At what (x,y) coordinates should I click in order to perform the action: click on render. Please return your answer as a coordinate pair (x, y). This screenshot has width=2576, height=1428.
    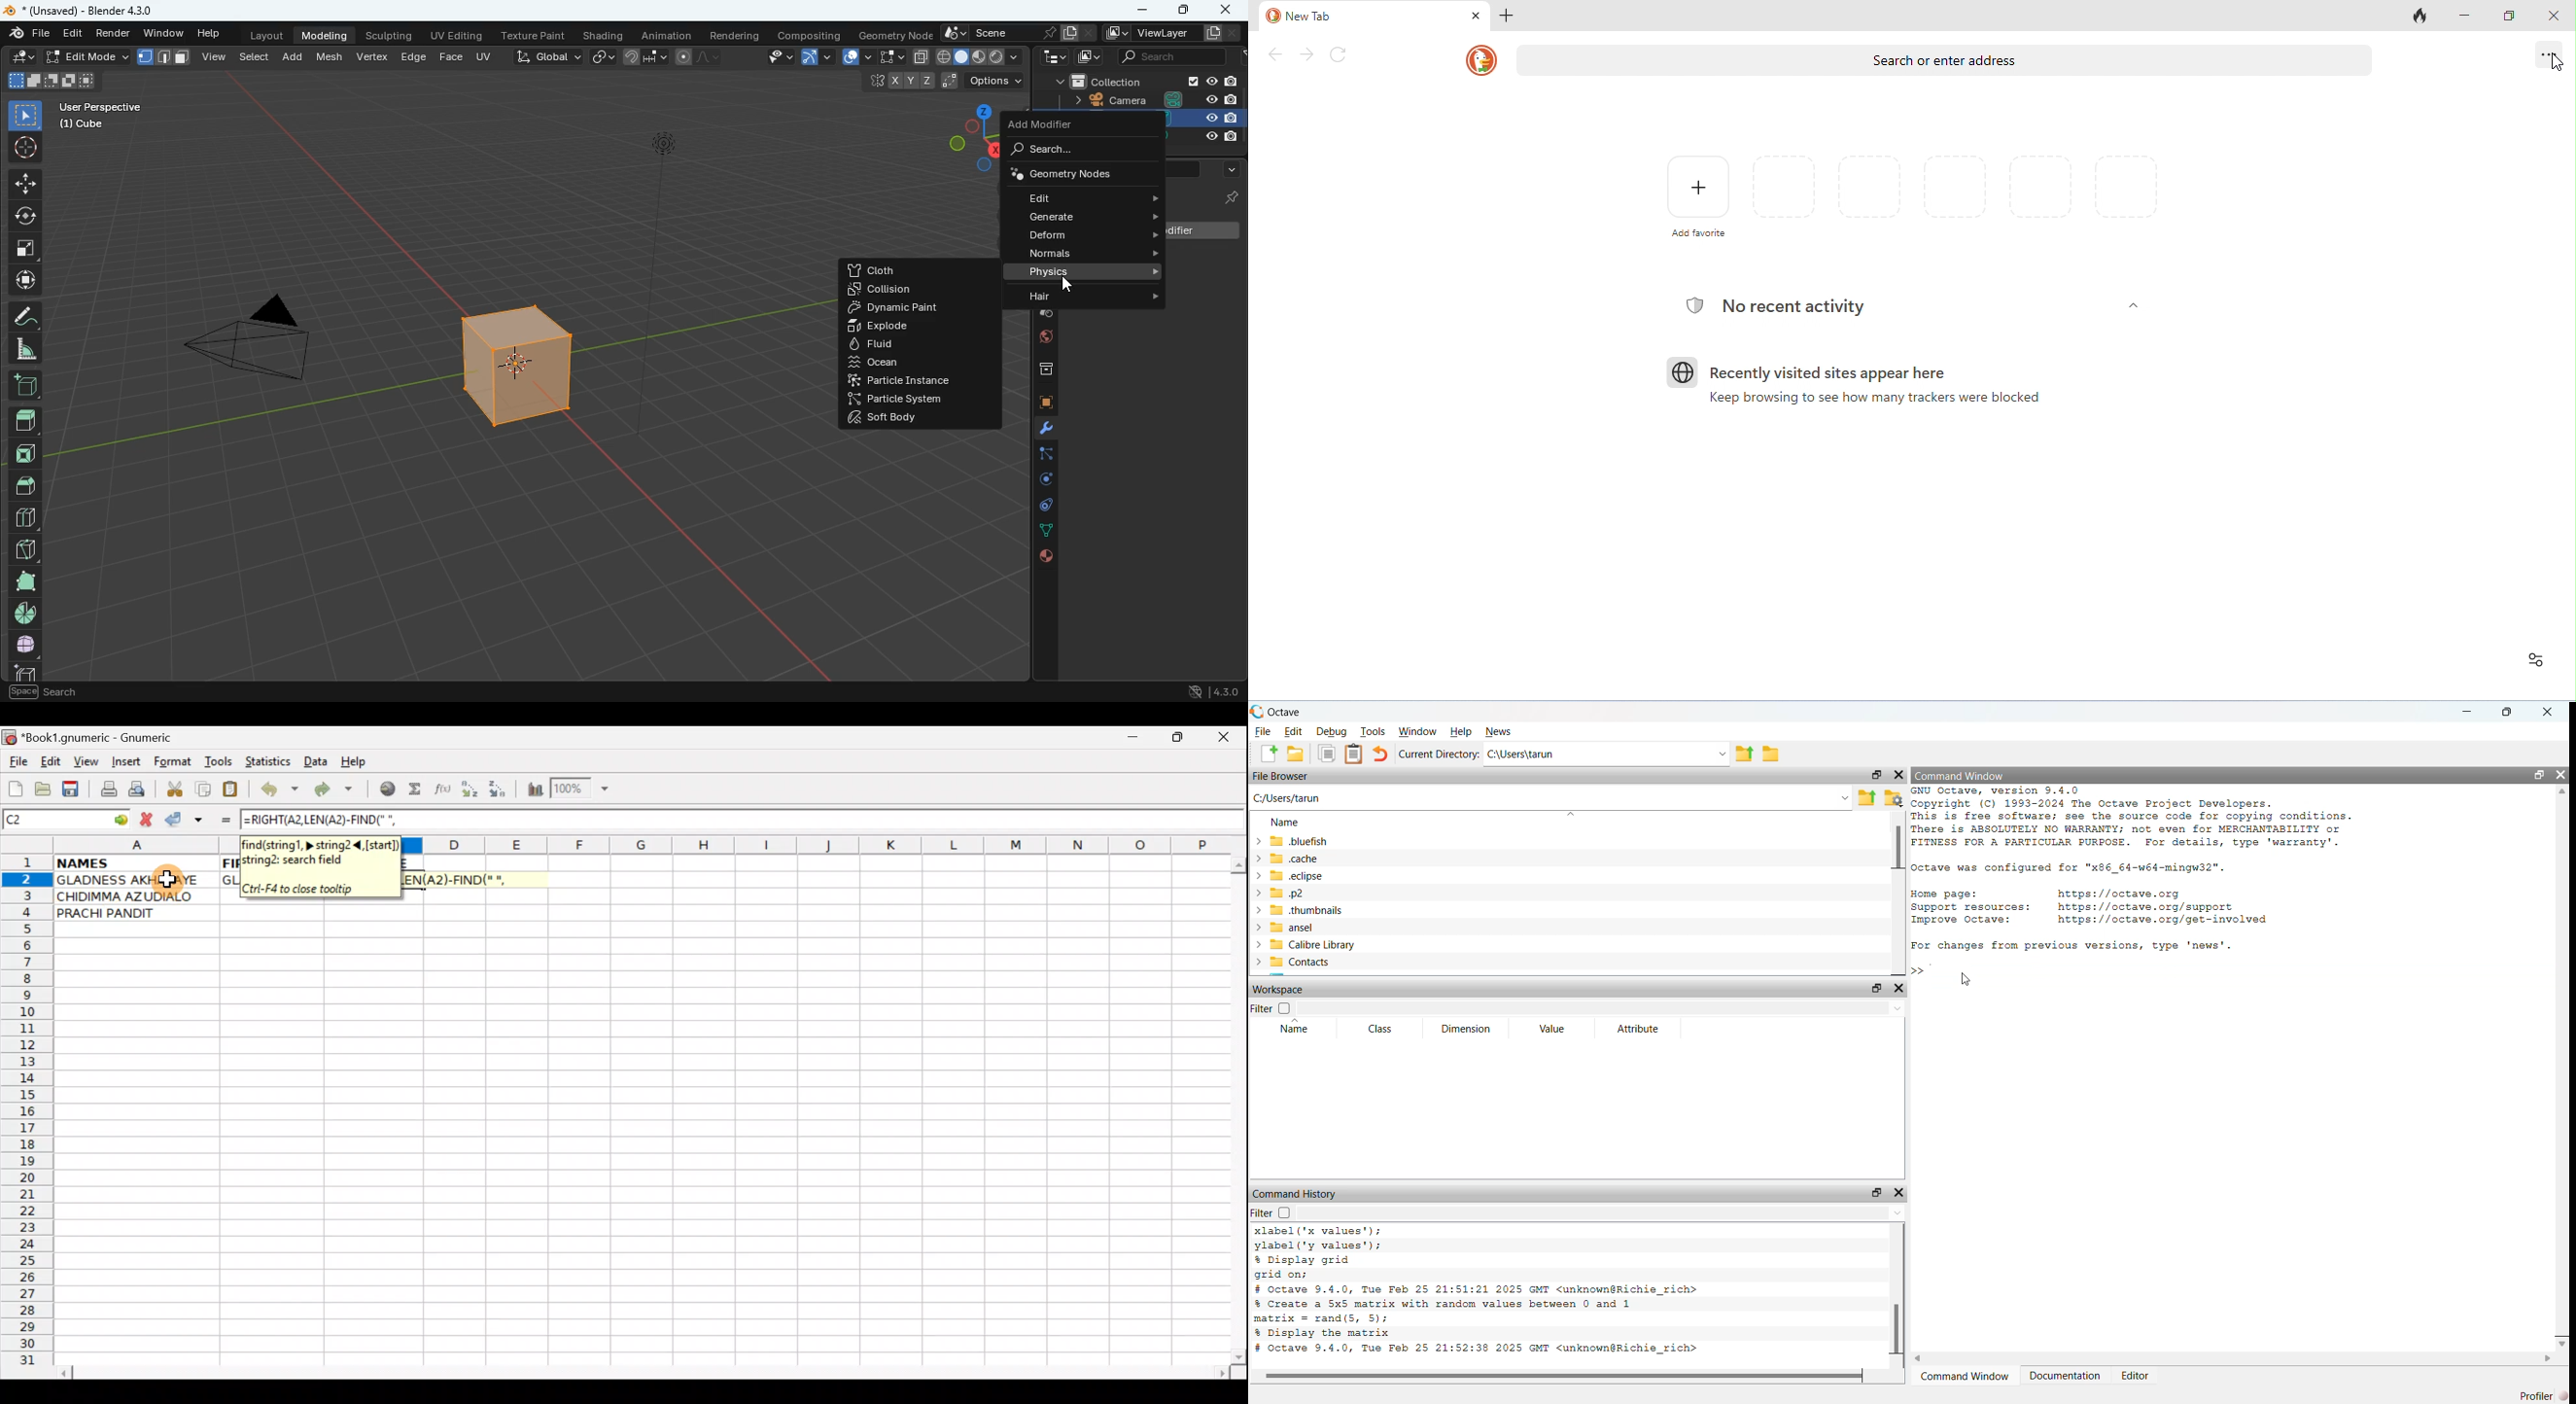
    Looking at the image, I should click on (114, 32).